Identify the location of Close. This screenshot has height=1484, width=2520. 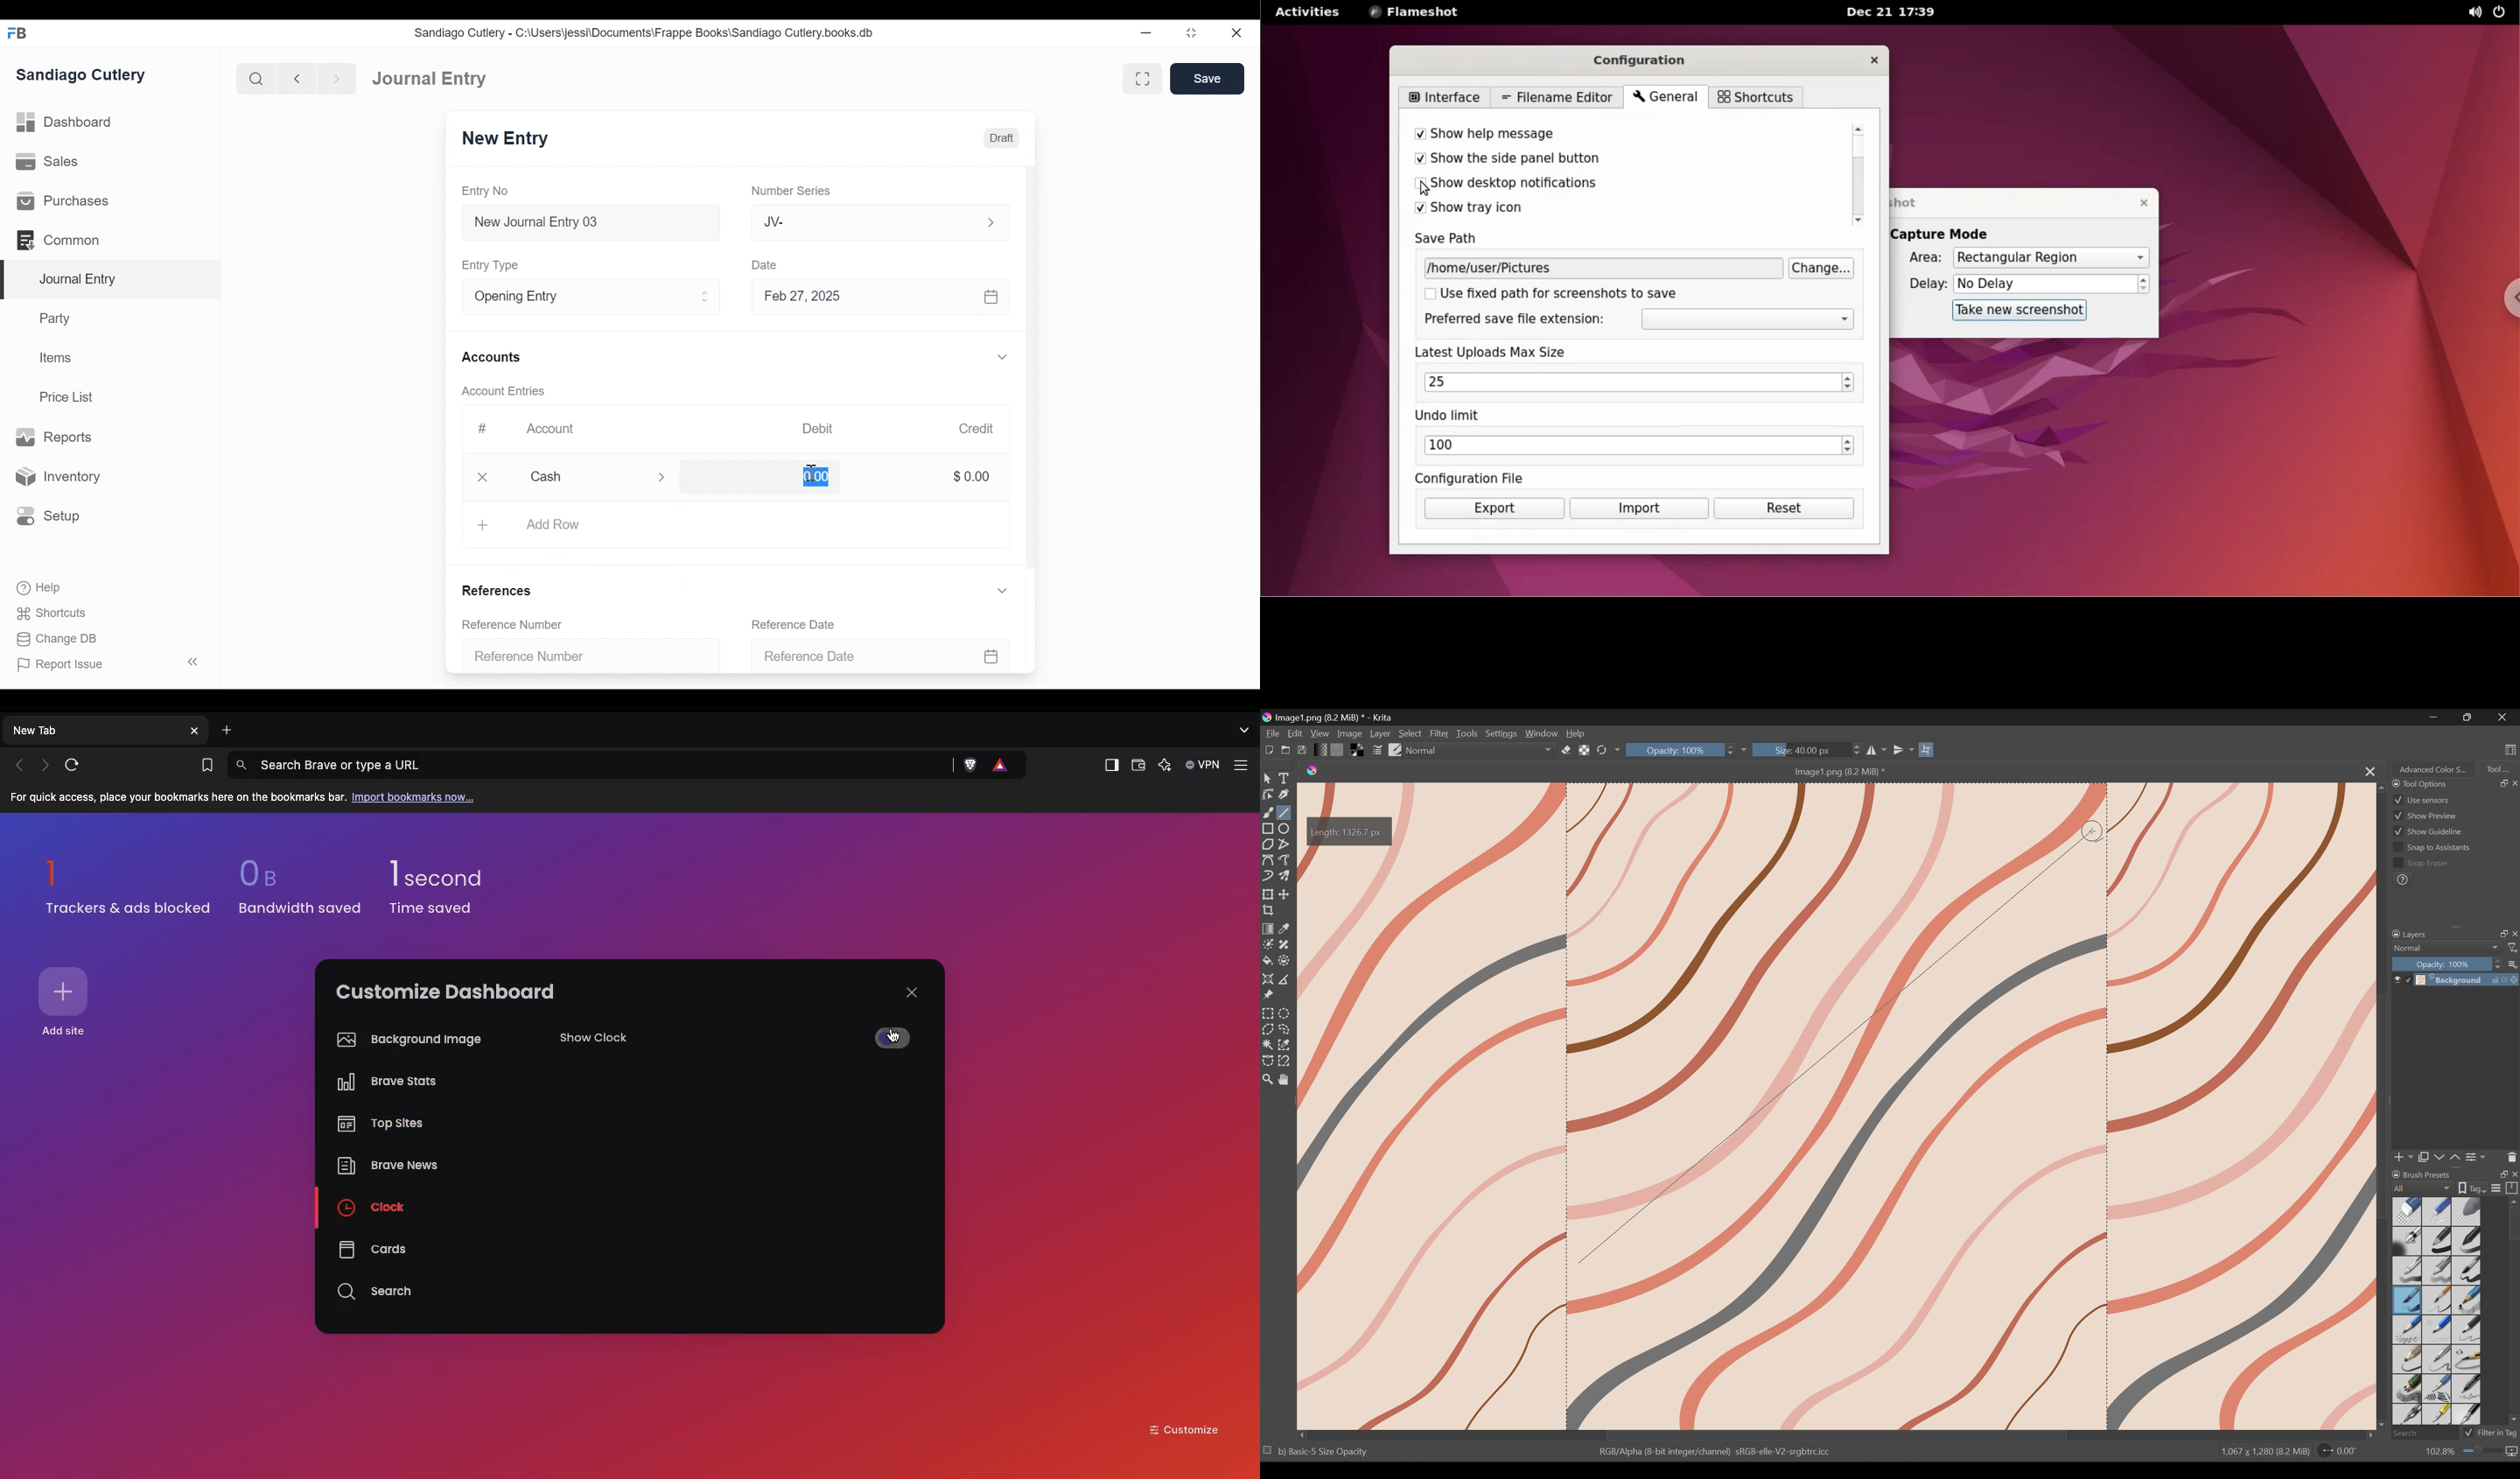
(2503, 717).